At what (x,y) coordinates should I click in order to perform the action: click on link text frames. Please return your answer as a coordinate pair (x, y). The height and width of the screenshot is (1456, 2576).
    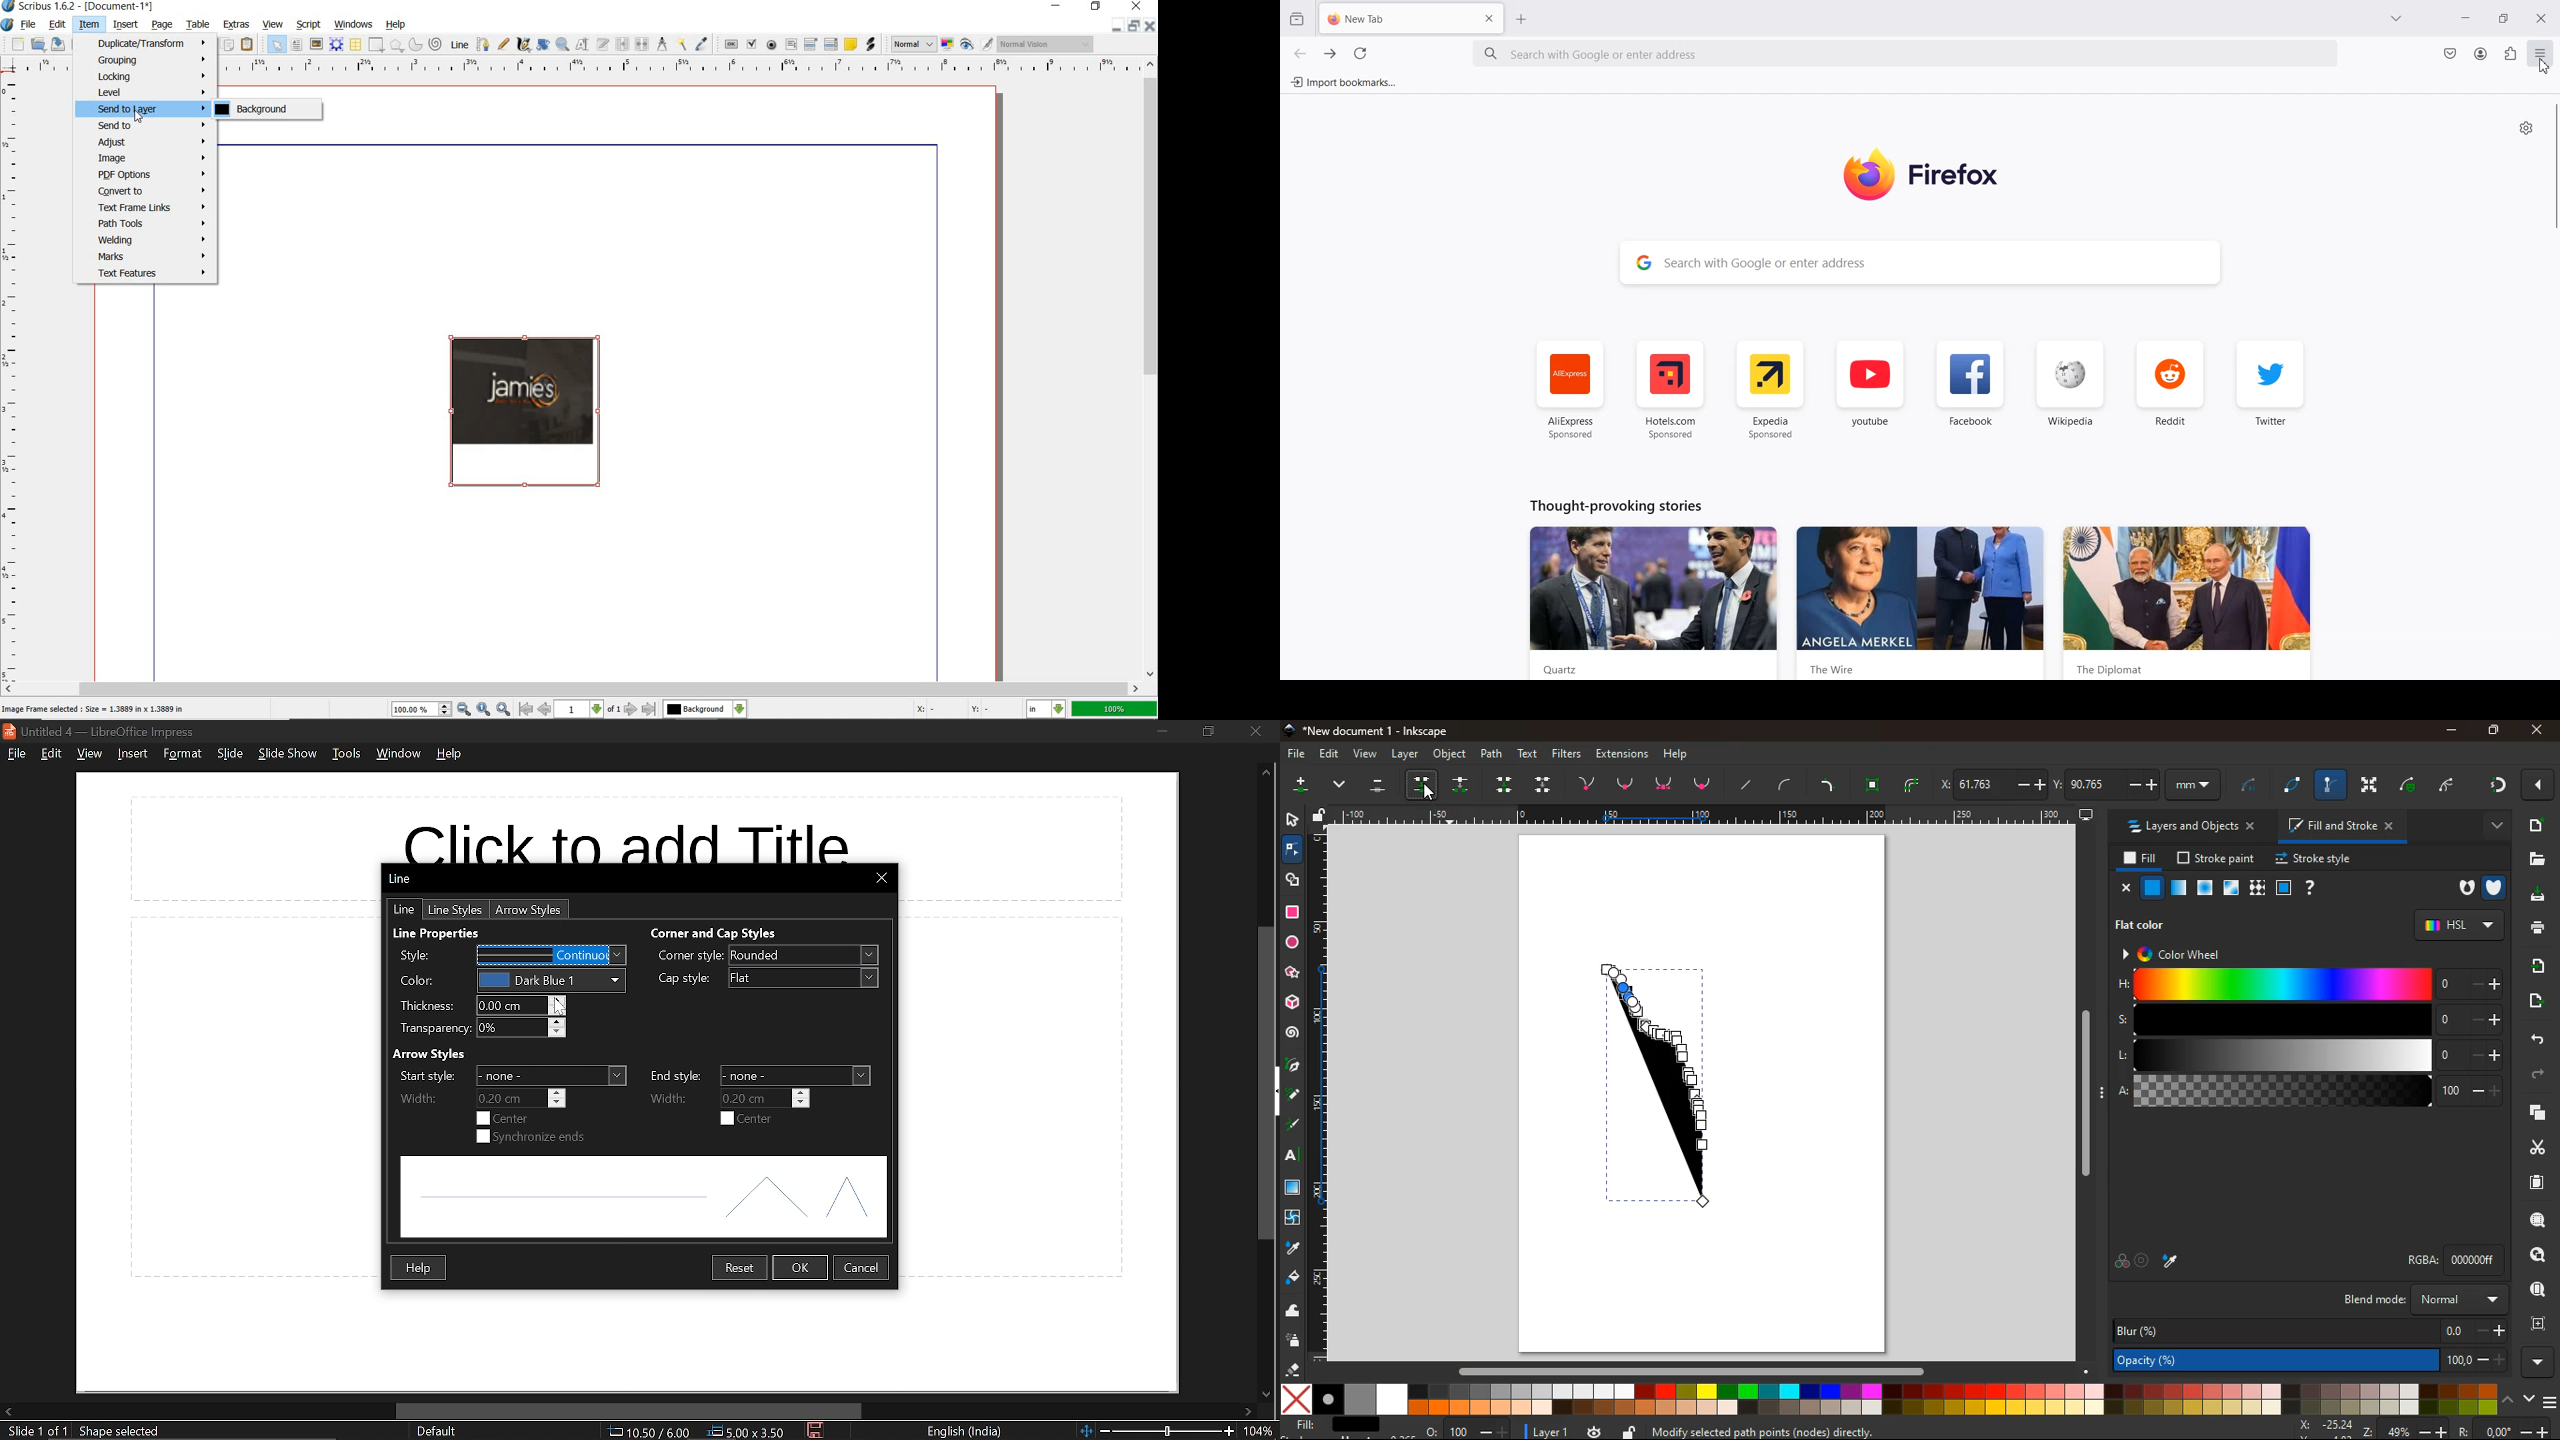
    Looking at the image, I should click on (624, 43).